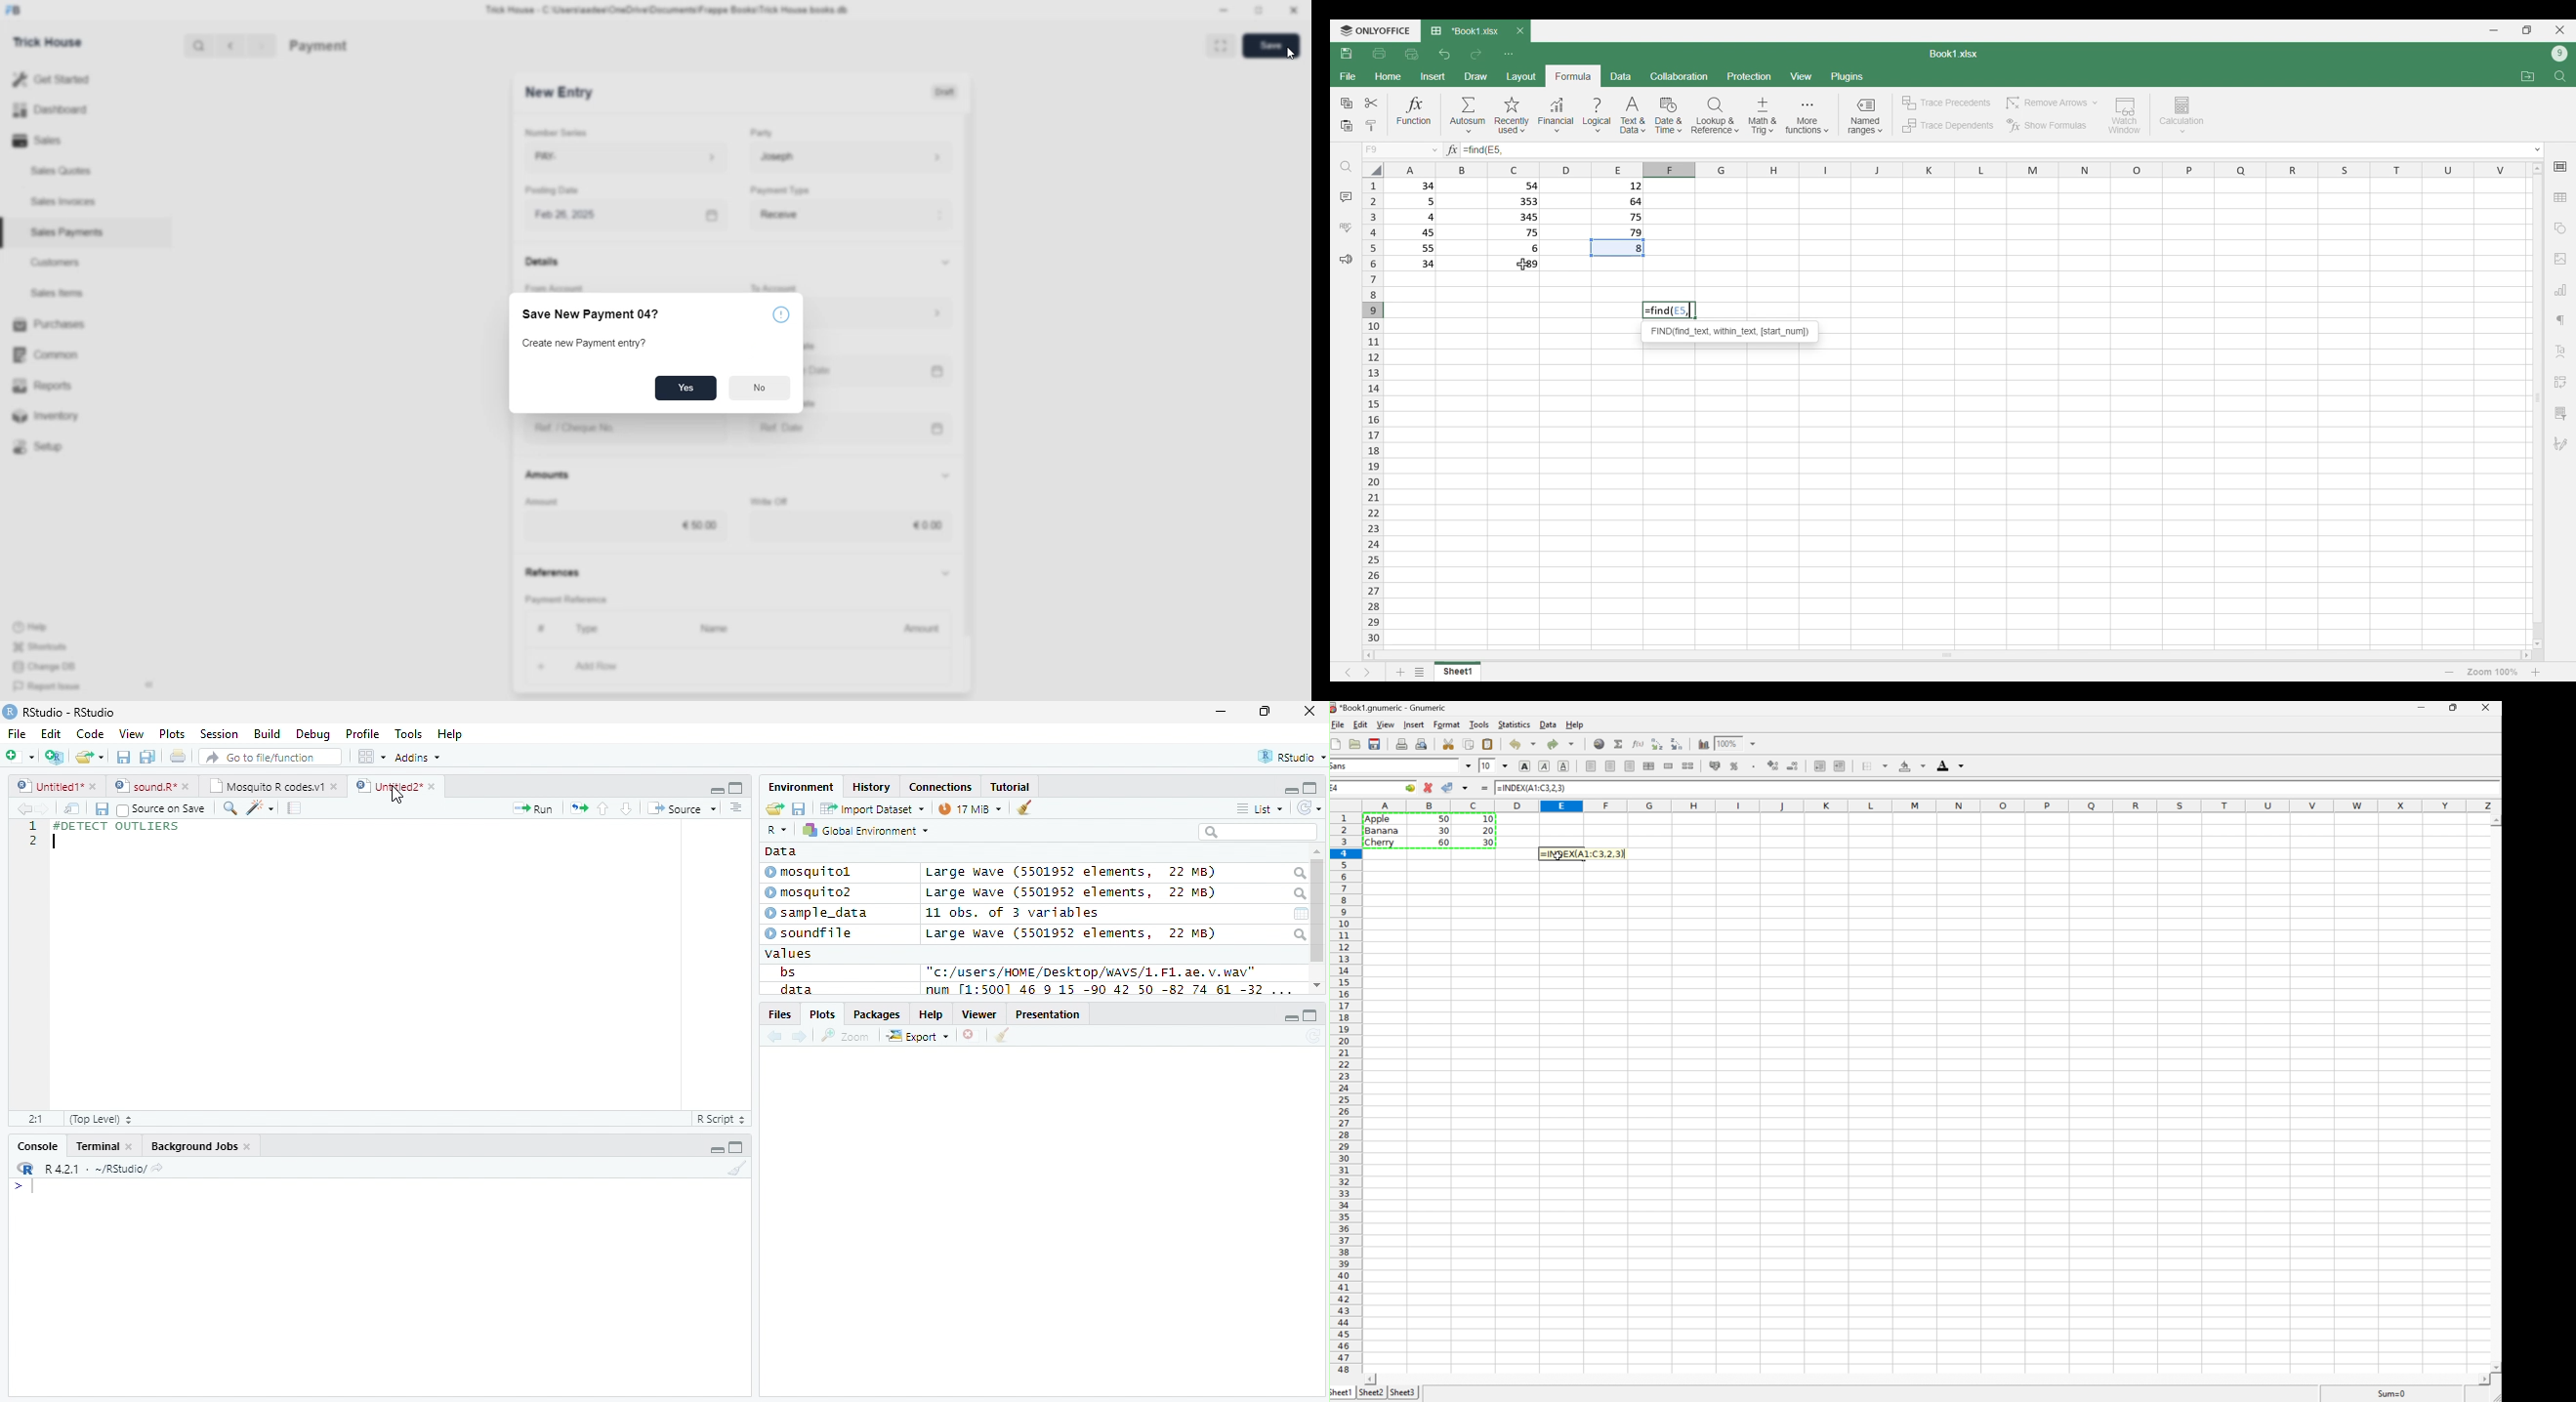 Image resolution: width=2576 pixels, height=1428 pixels. What do you see at coordinates (2527, 30) in the screenshot?
I see `Show in smaller tab` at bounding box center [2527, 30].